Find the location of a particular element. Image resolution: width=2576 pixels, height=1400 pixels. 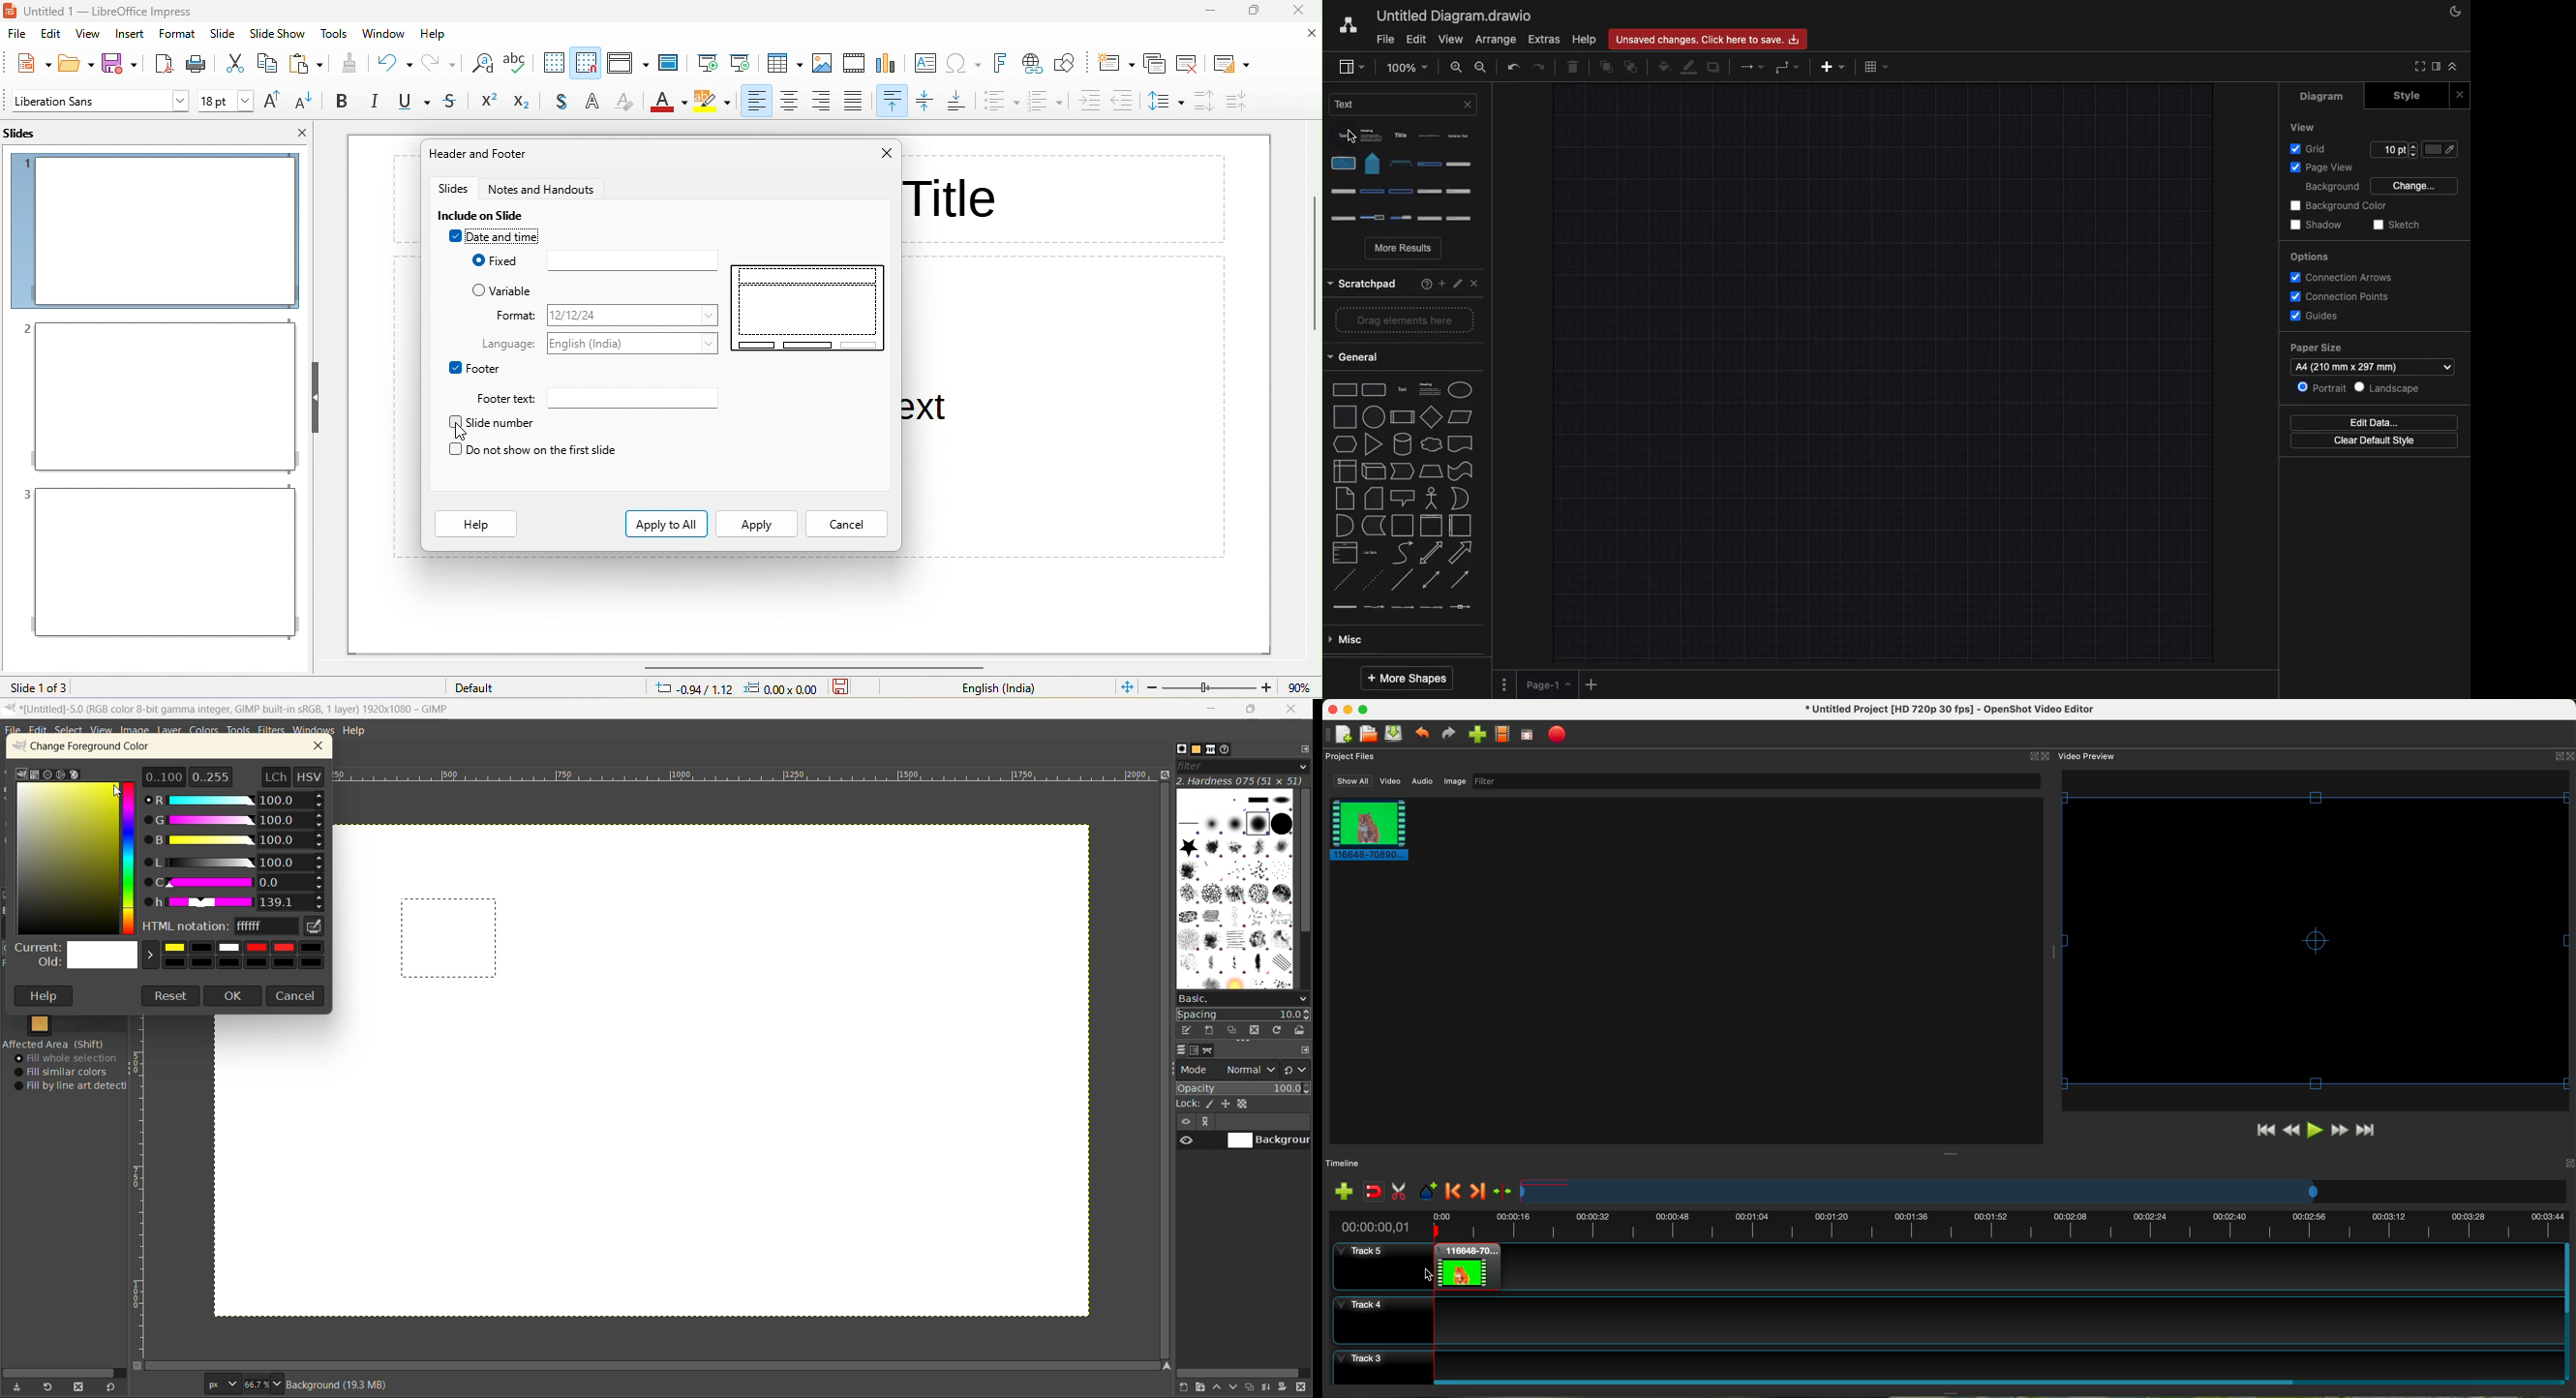

insert is located at coordinates (130, 36).